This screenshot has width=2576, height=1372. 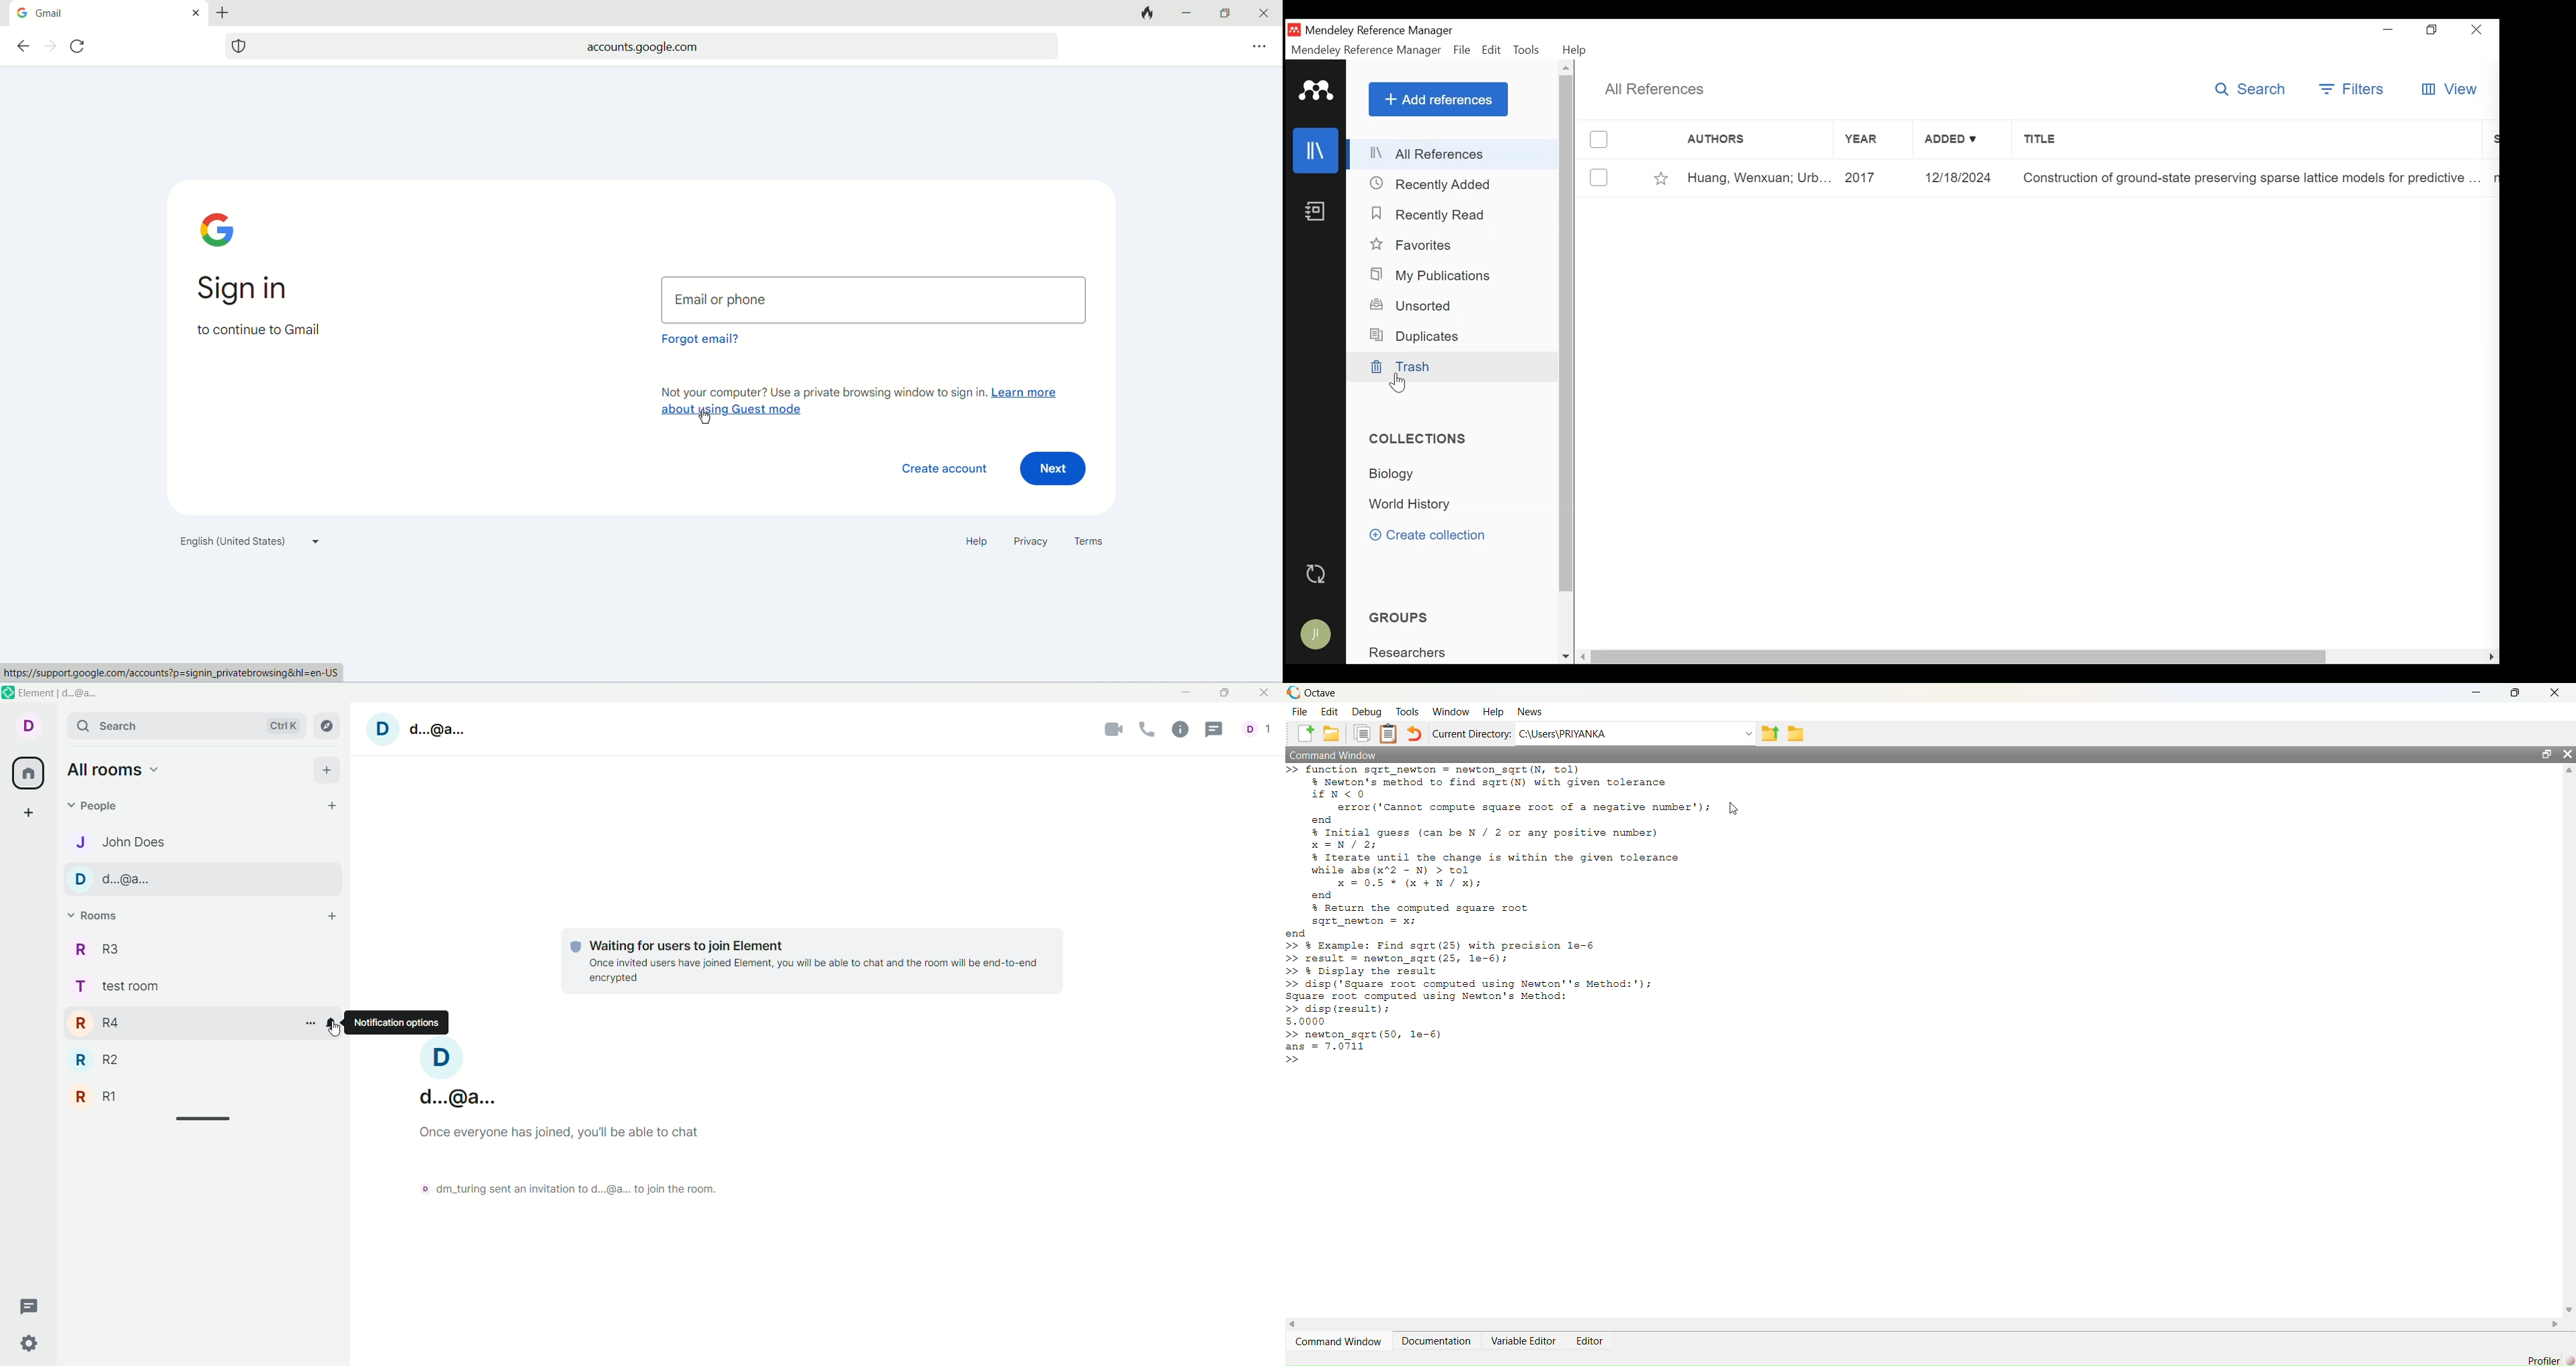 What do you see at coordinates (1419, 336) in the screenshot?
I see `Duplicates` at bounding box center [1419, 336].